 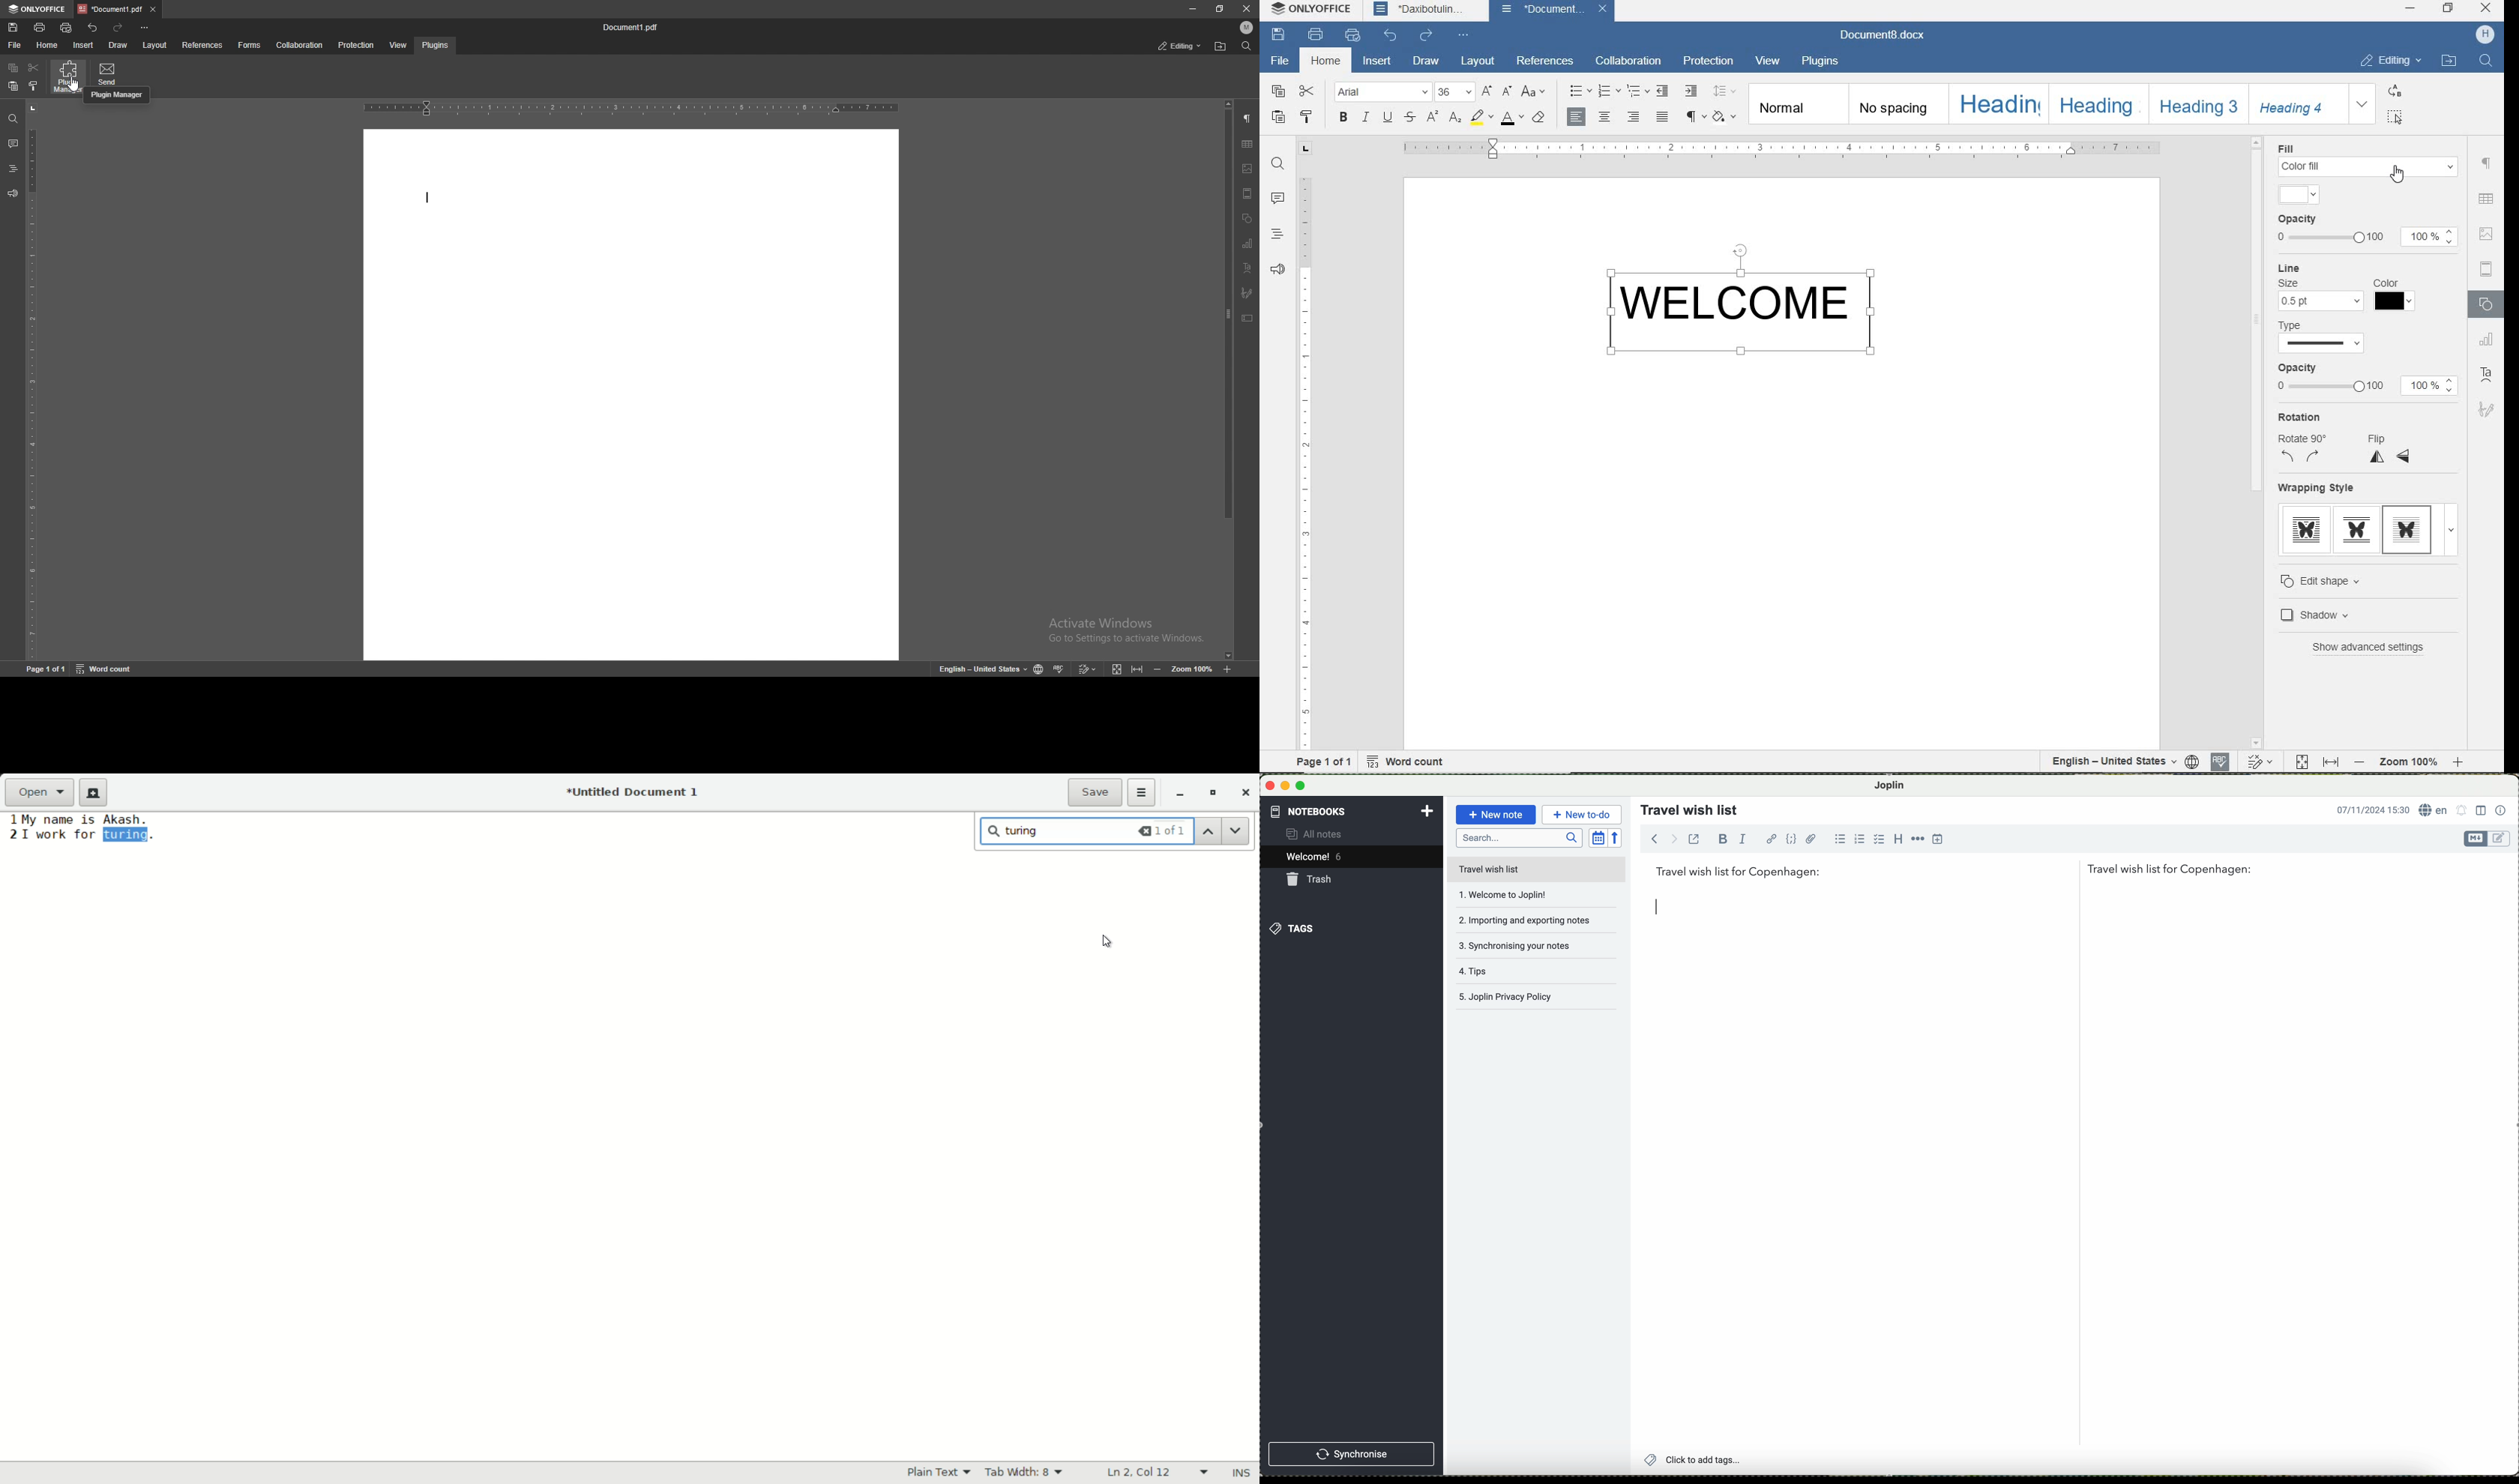 I want to click on FIND, so click(x=1277, y=167).